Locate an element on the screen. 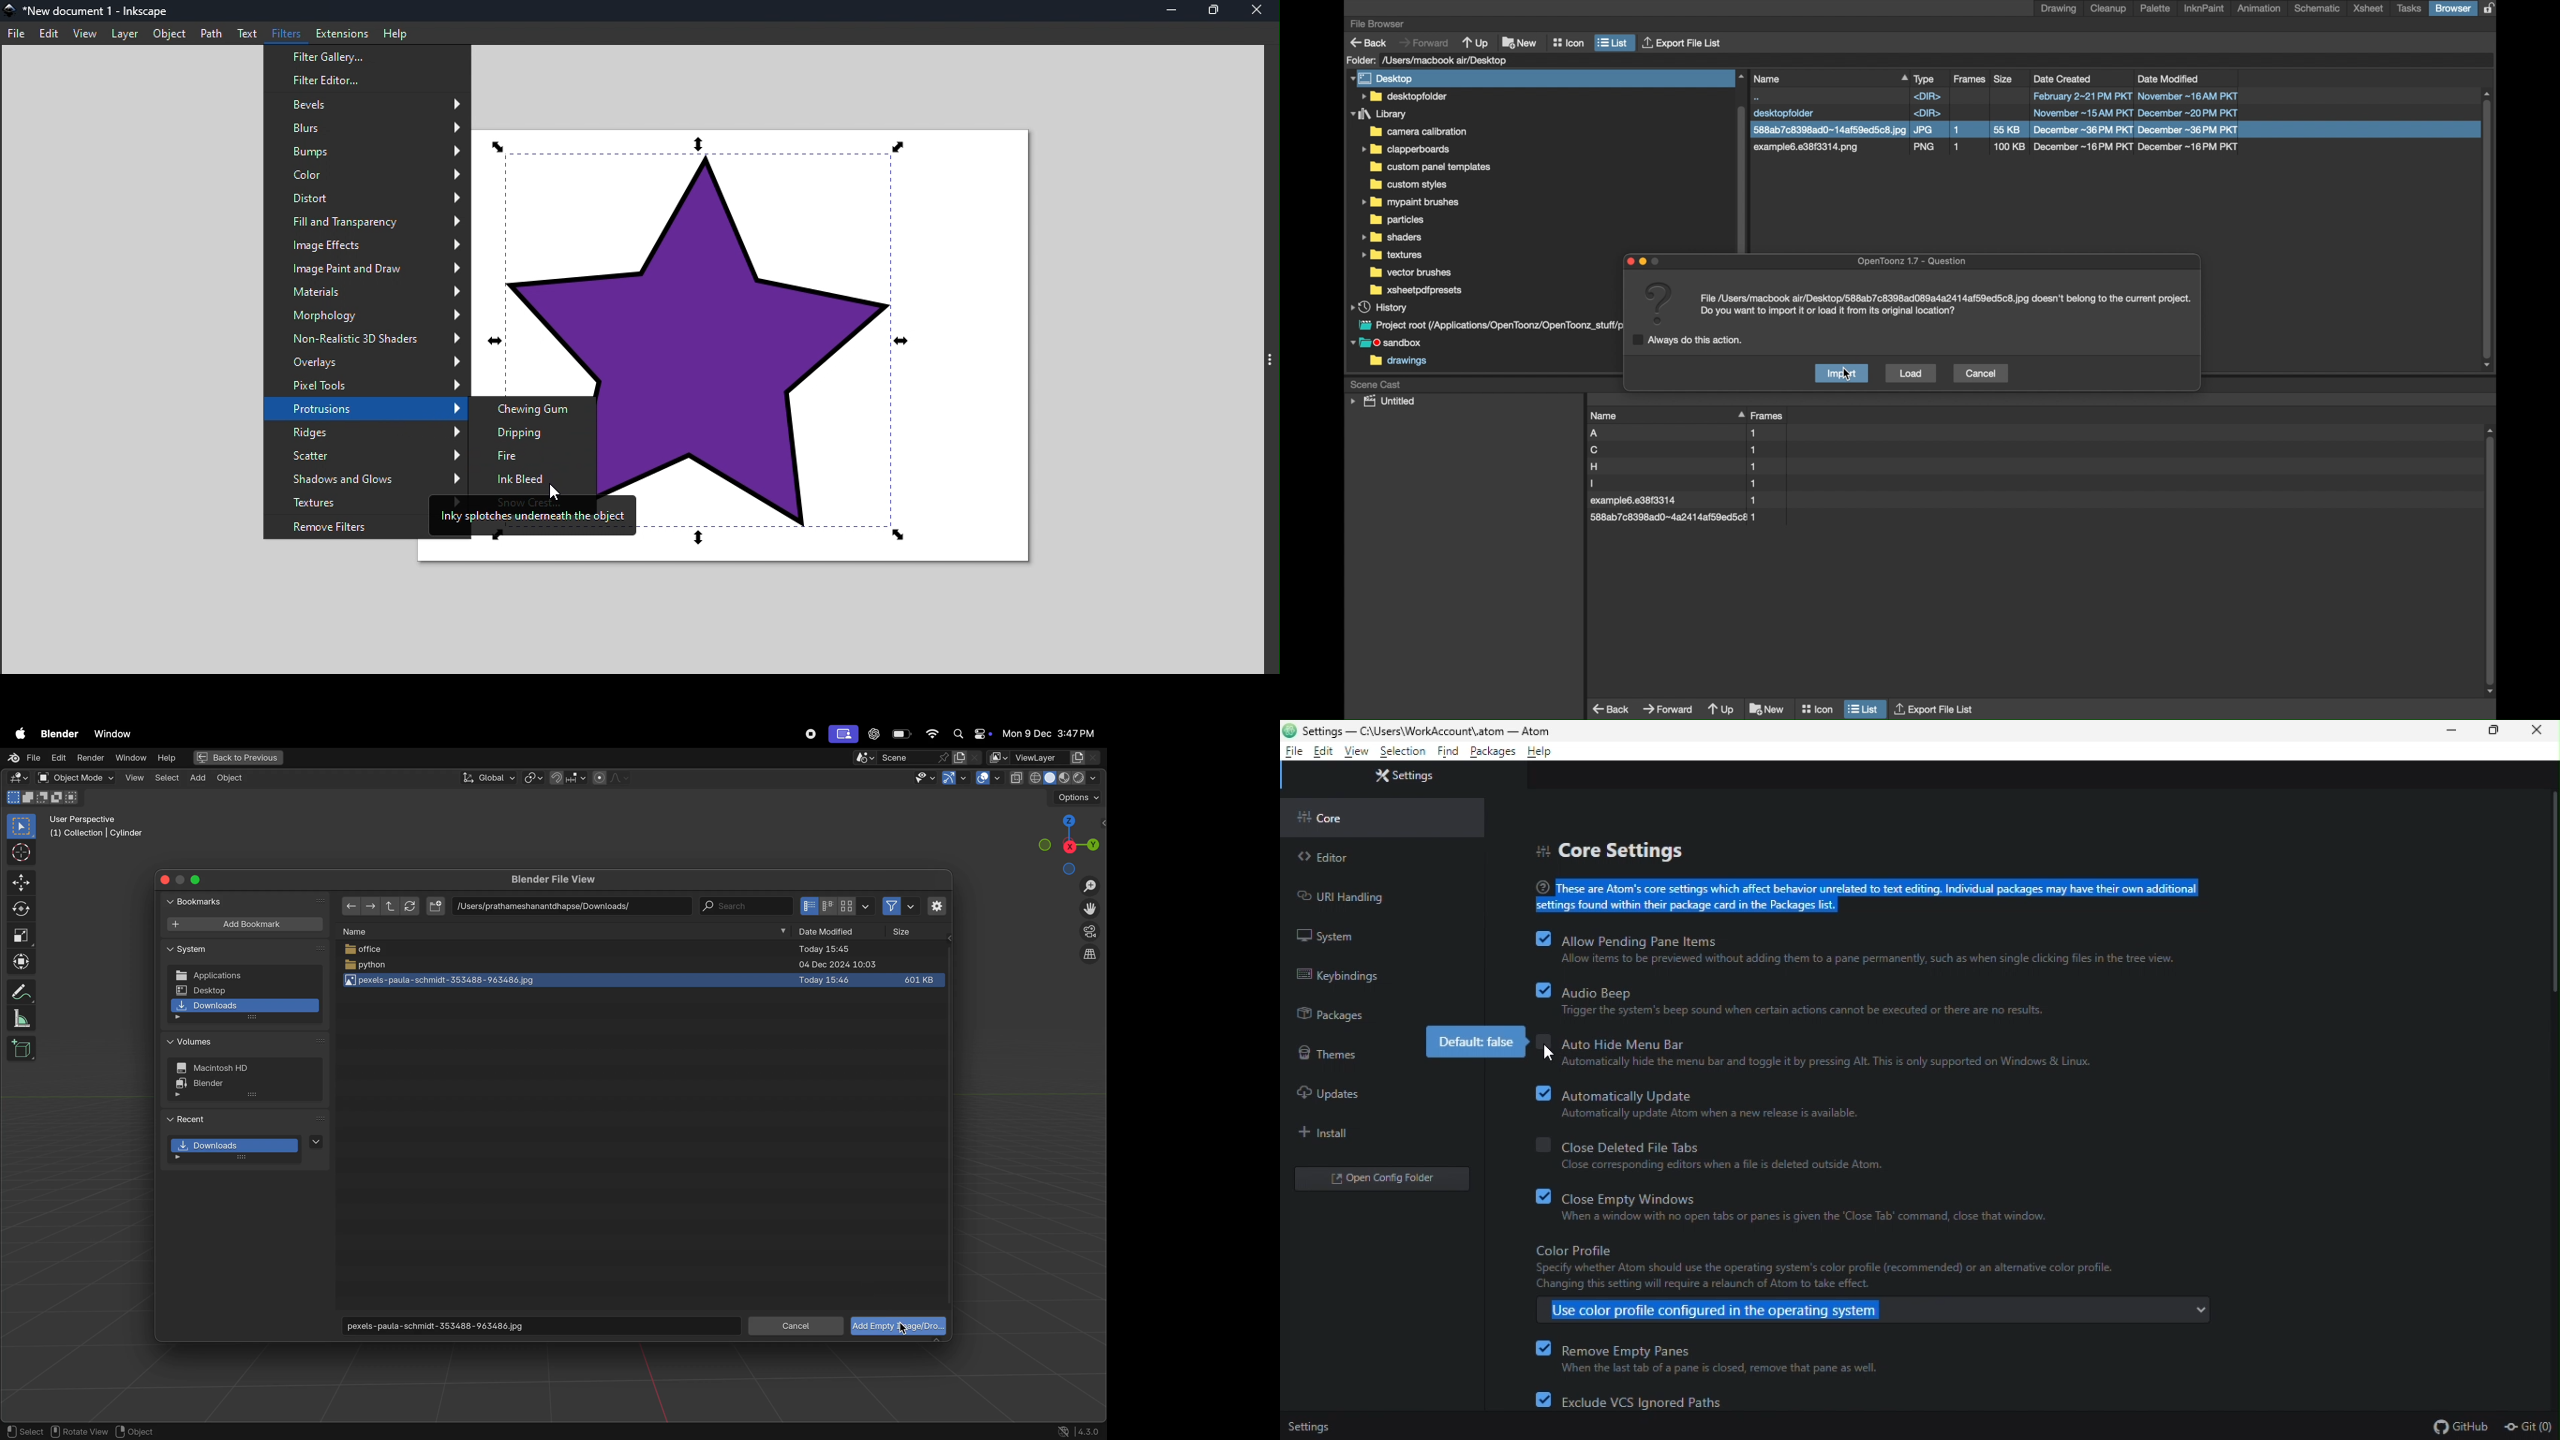 The width and height of the screenshot is (2576, 1456). name is located at coordinates (1605, 415).